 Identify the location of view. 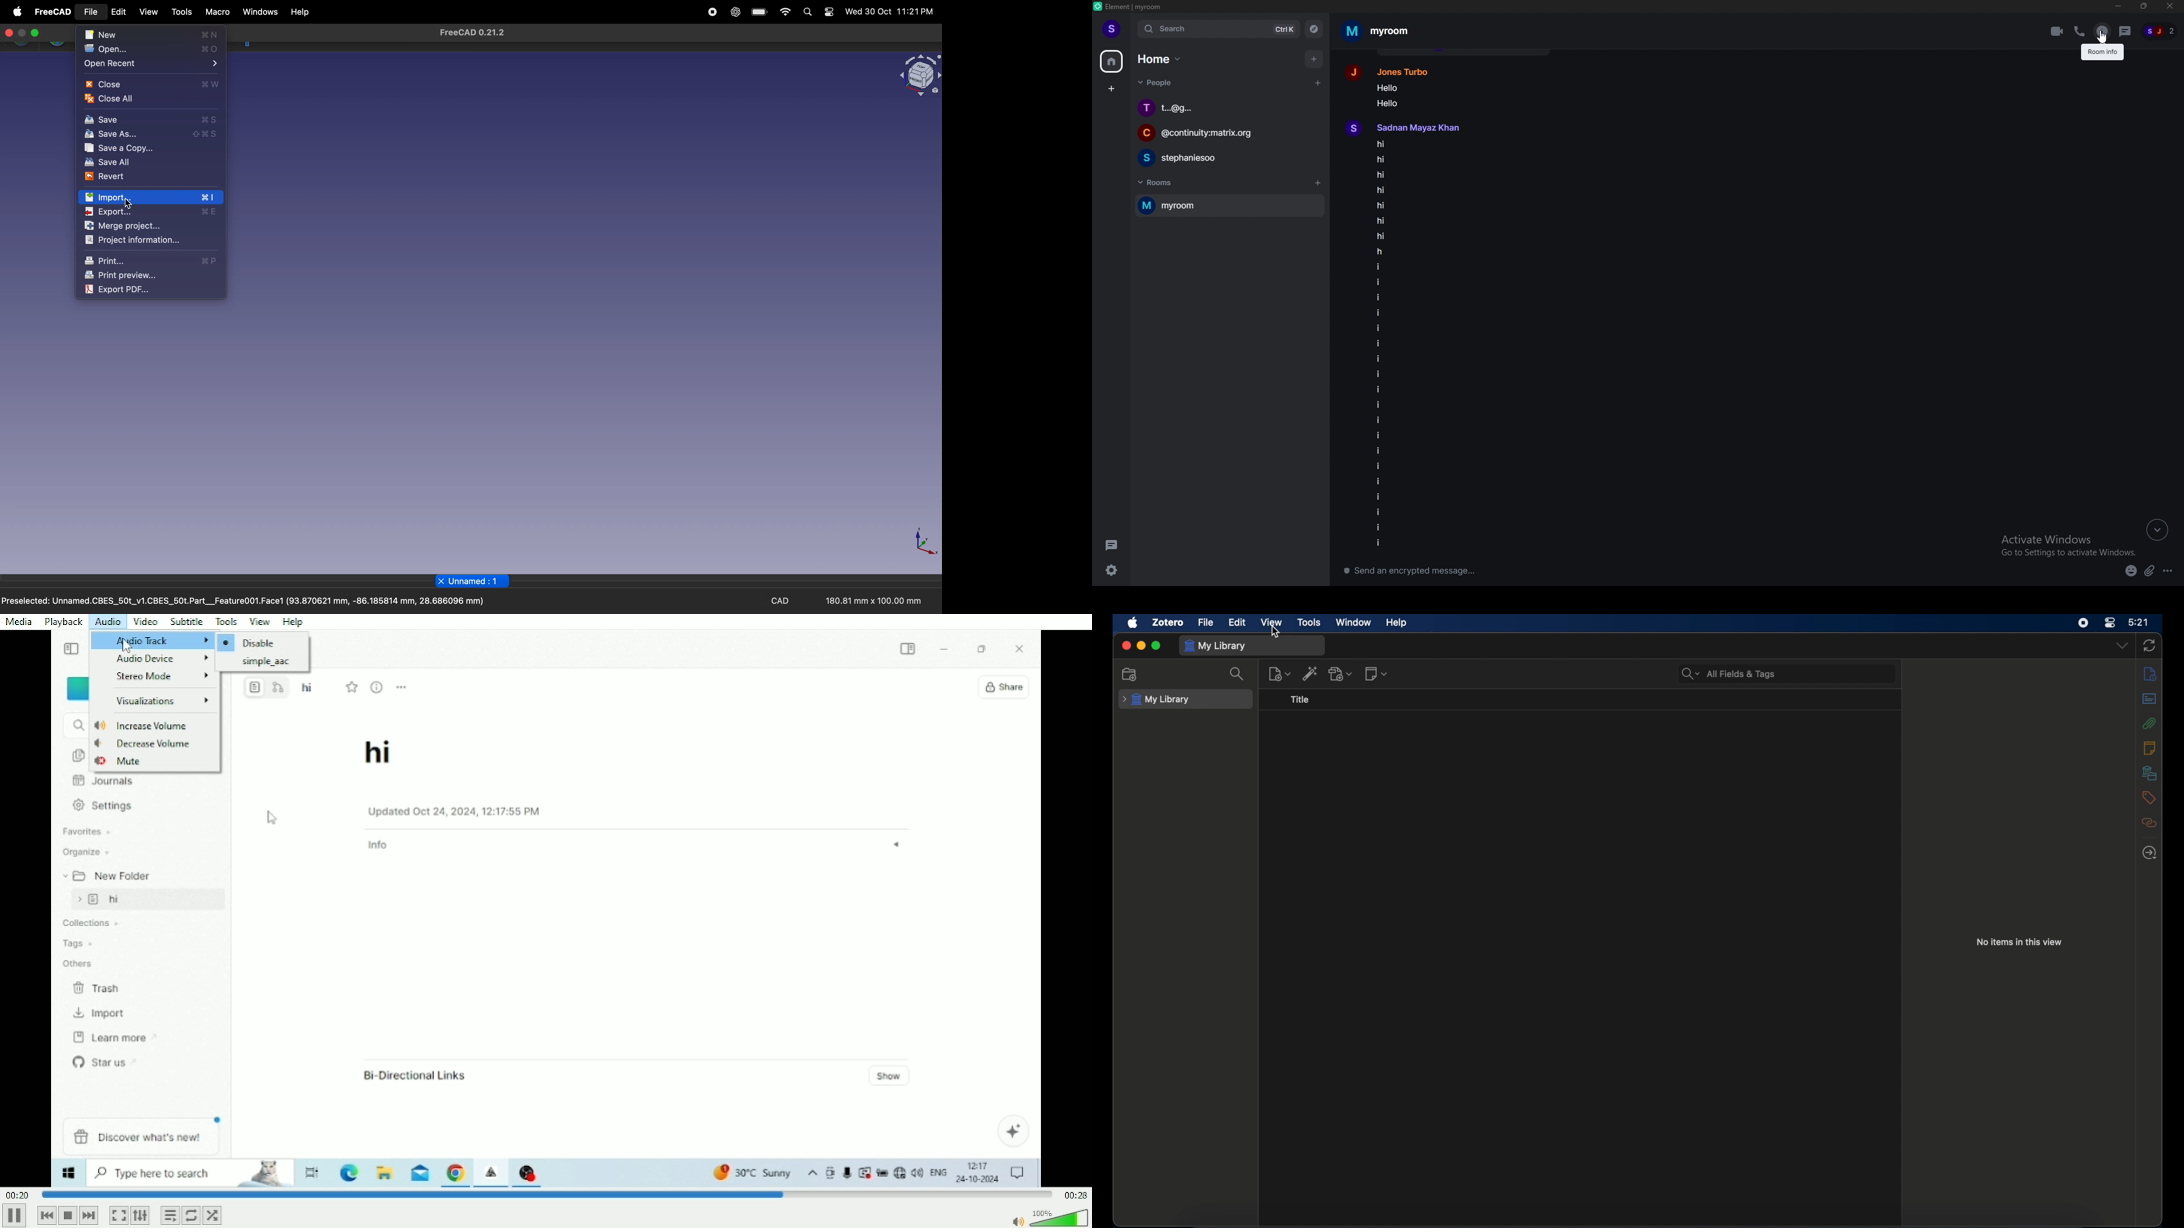
(1271, 622).